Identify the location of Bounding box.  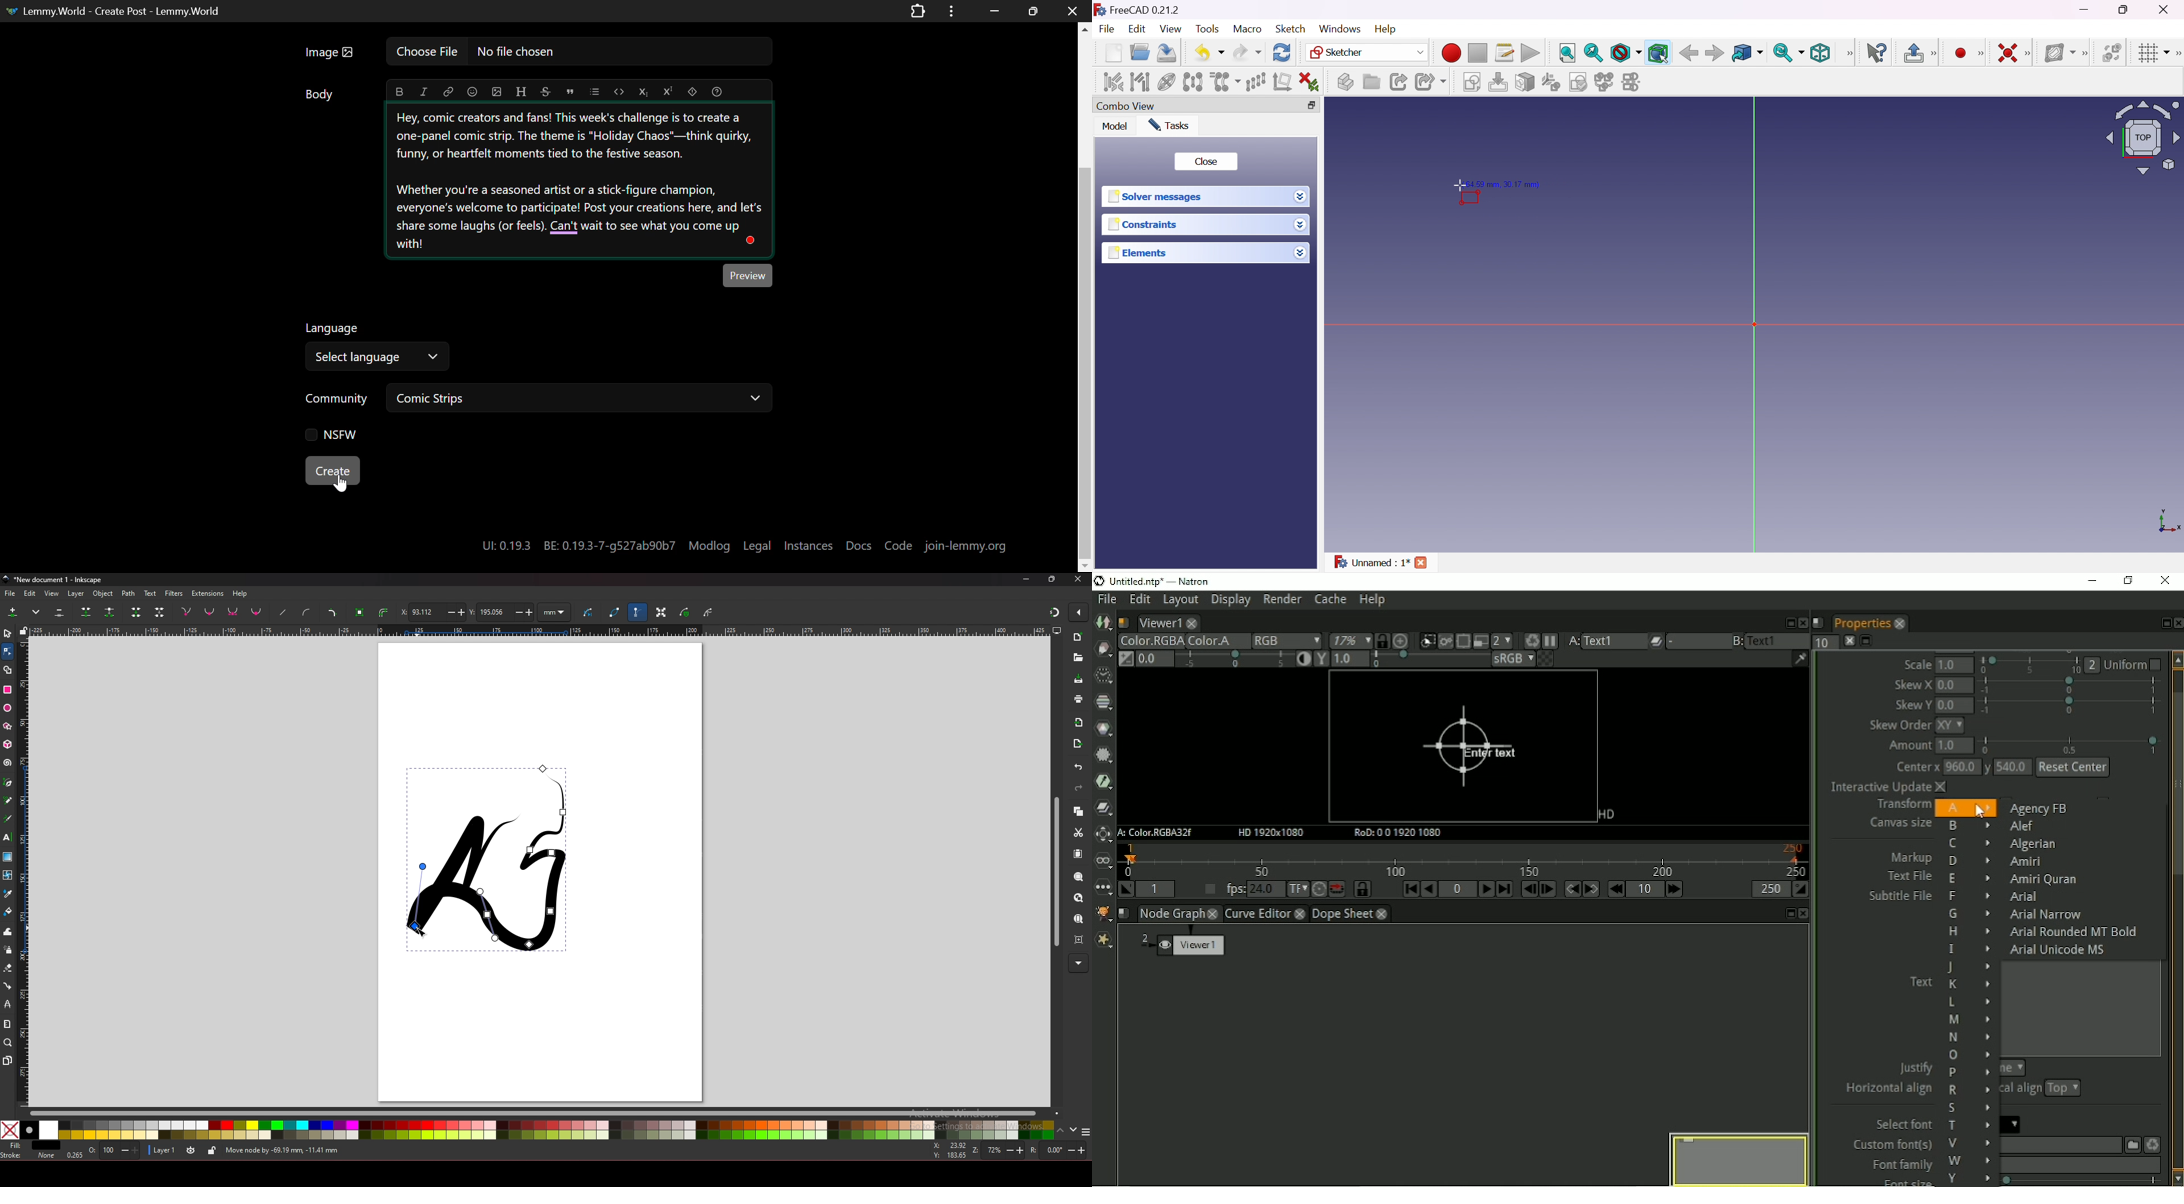
(1658, 53).